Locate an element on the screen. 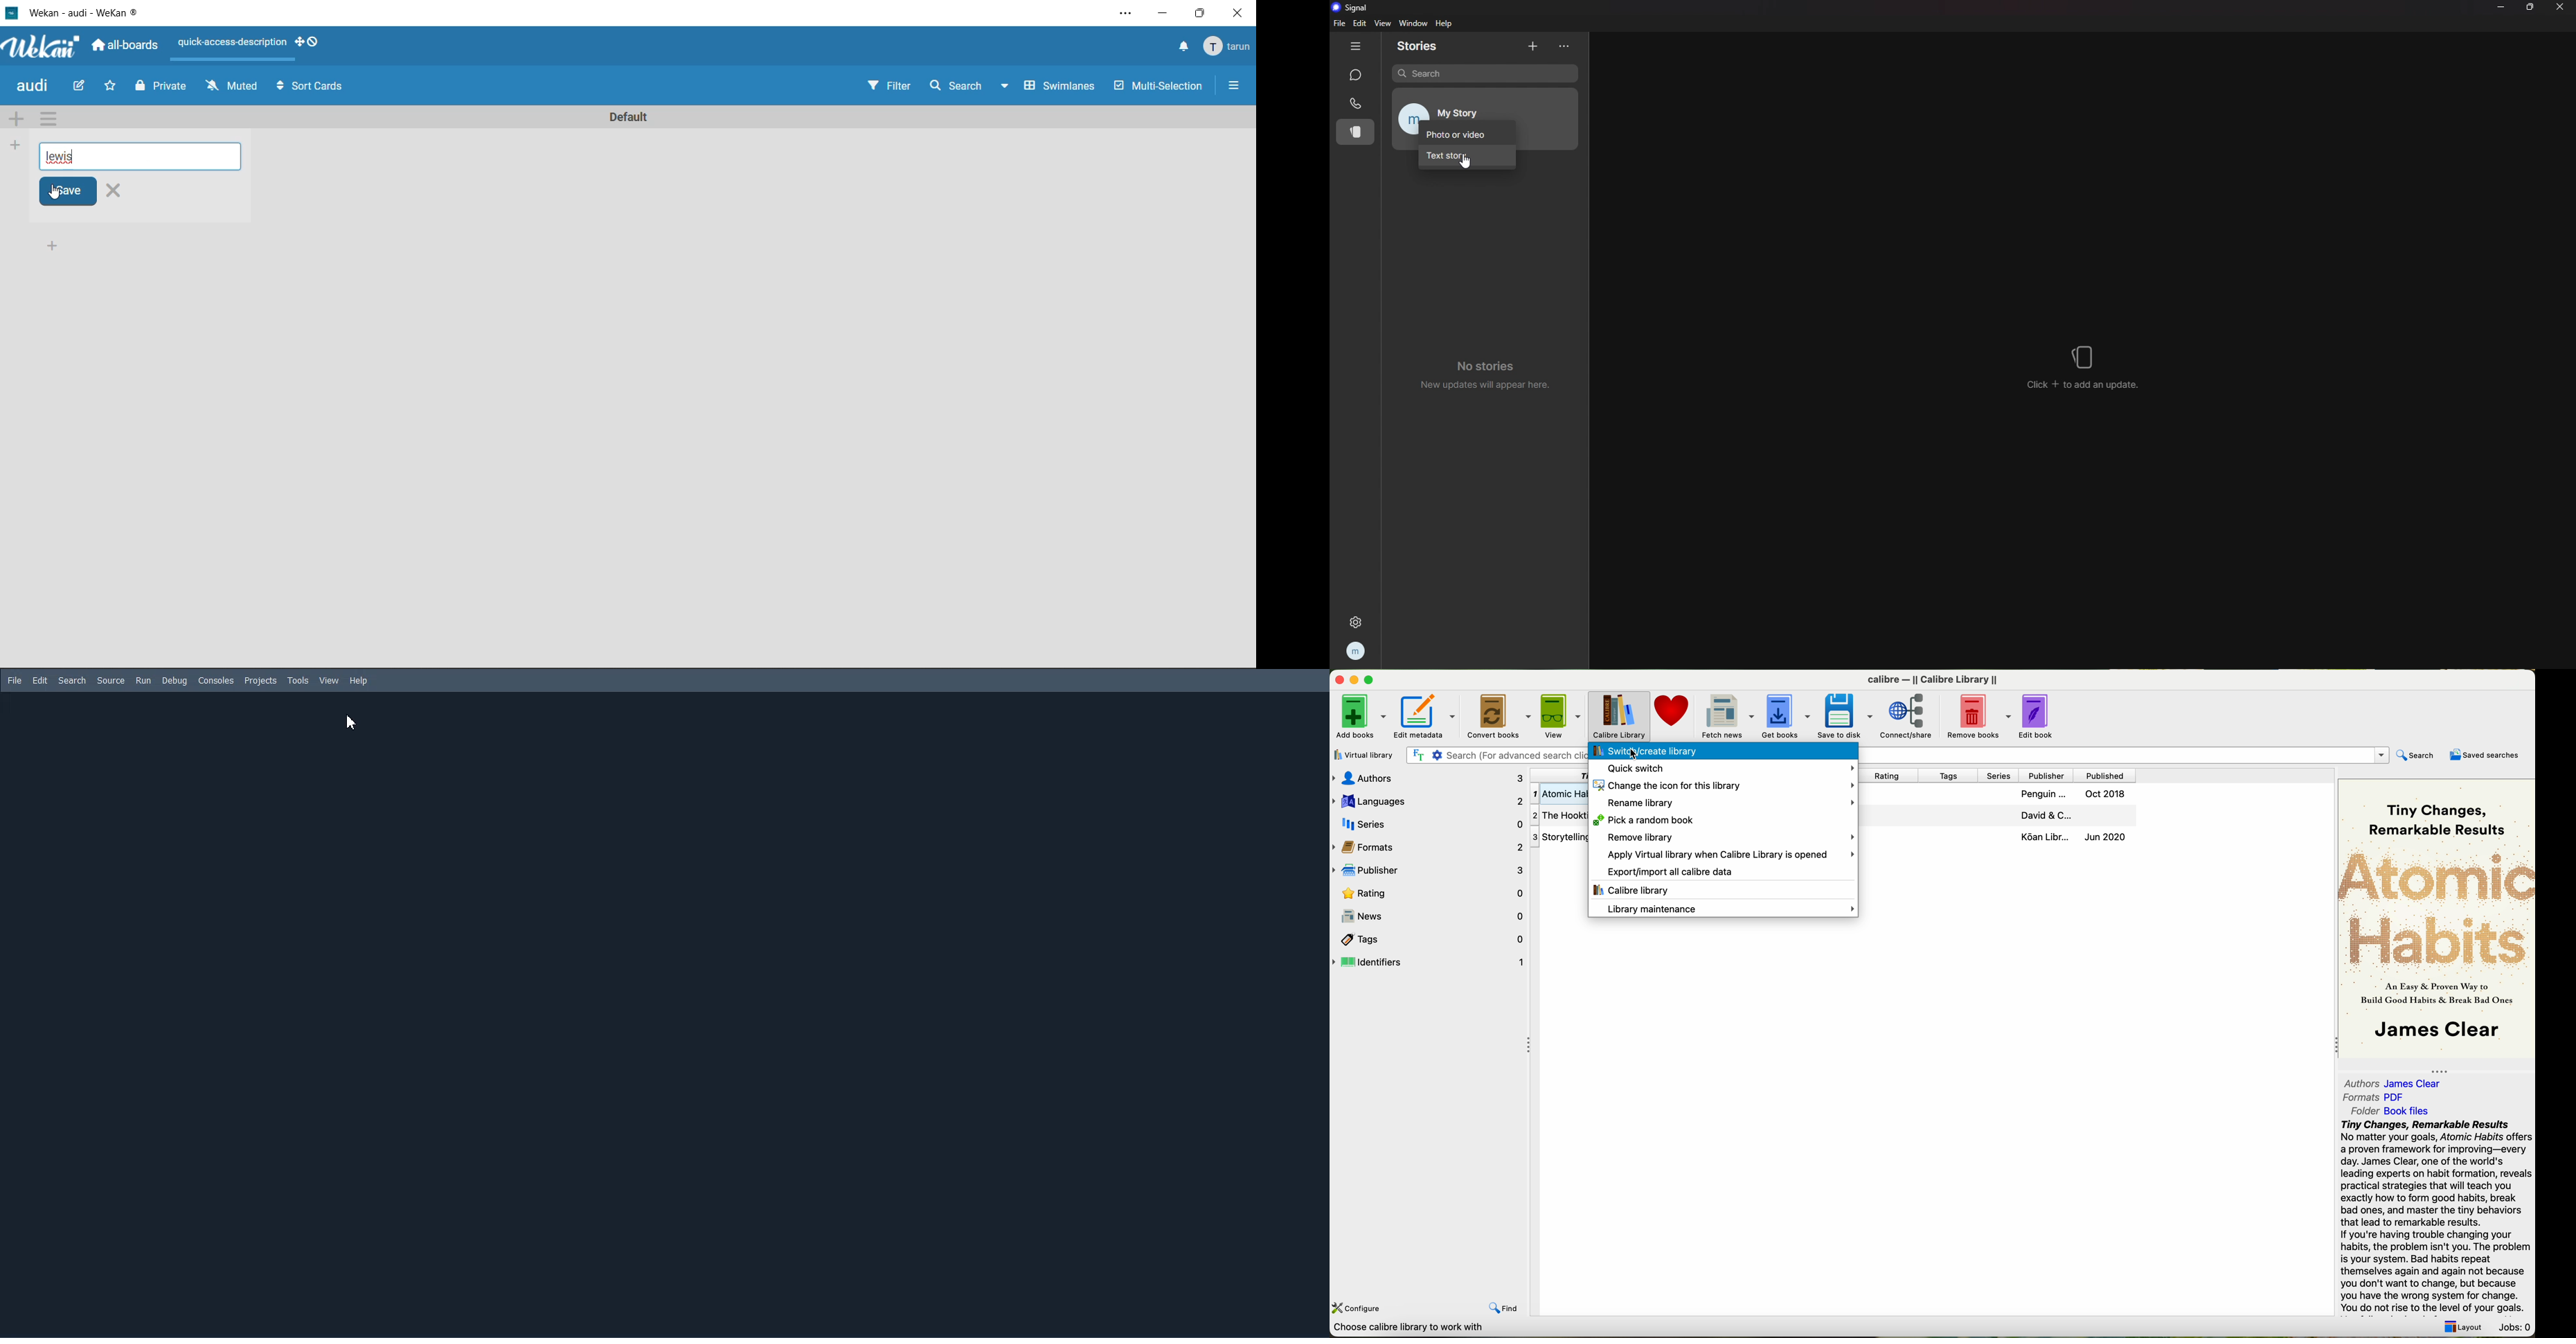  no stories new updates will appear here is located at coordinates (1491, 372).